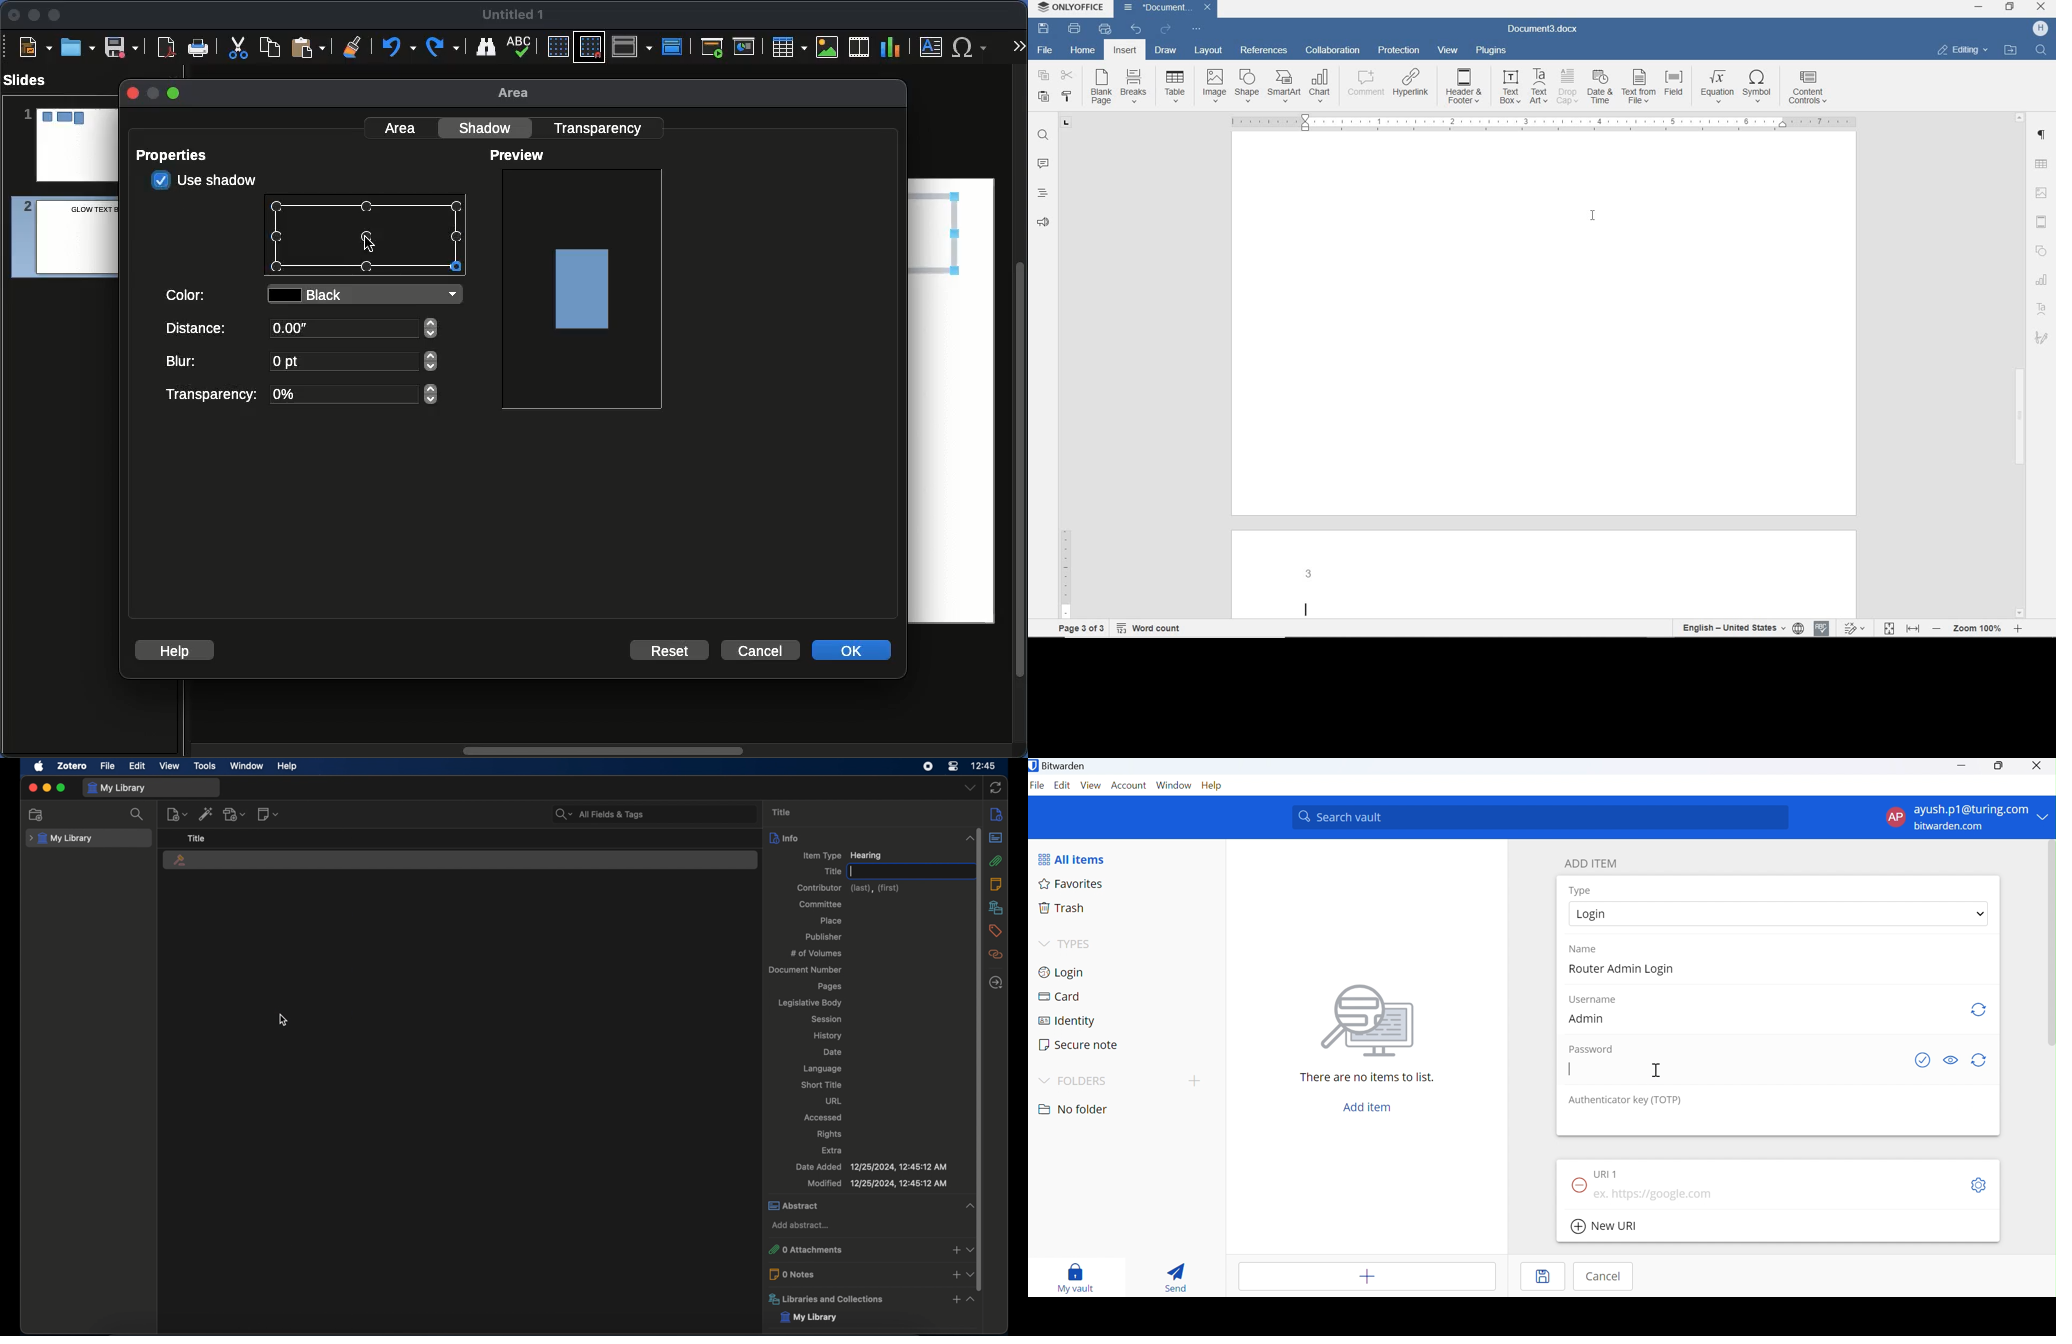 Image resolution: width=2072 pixels, height=1344 pixels. What do you see at coordinates (15, 15) in the screenshot?
I see `Close` at bounding box center [15, 15].